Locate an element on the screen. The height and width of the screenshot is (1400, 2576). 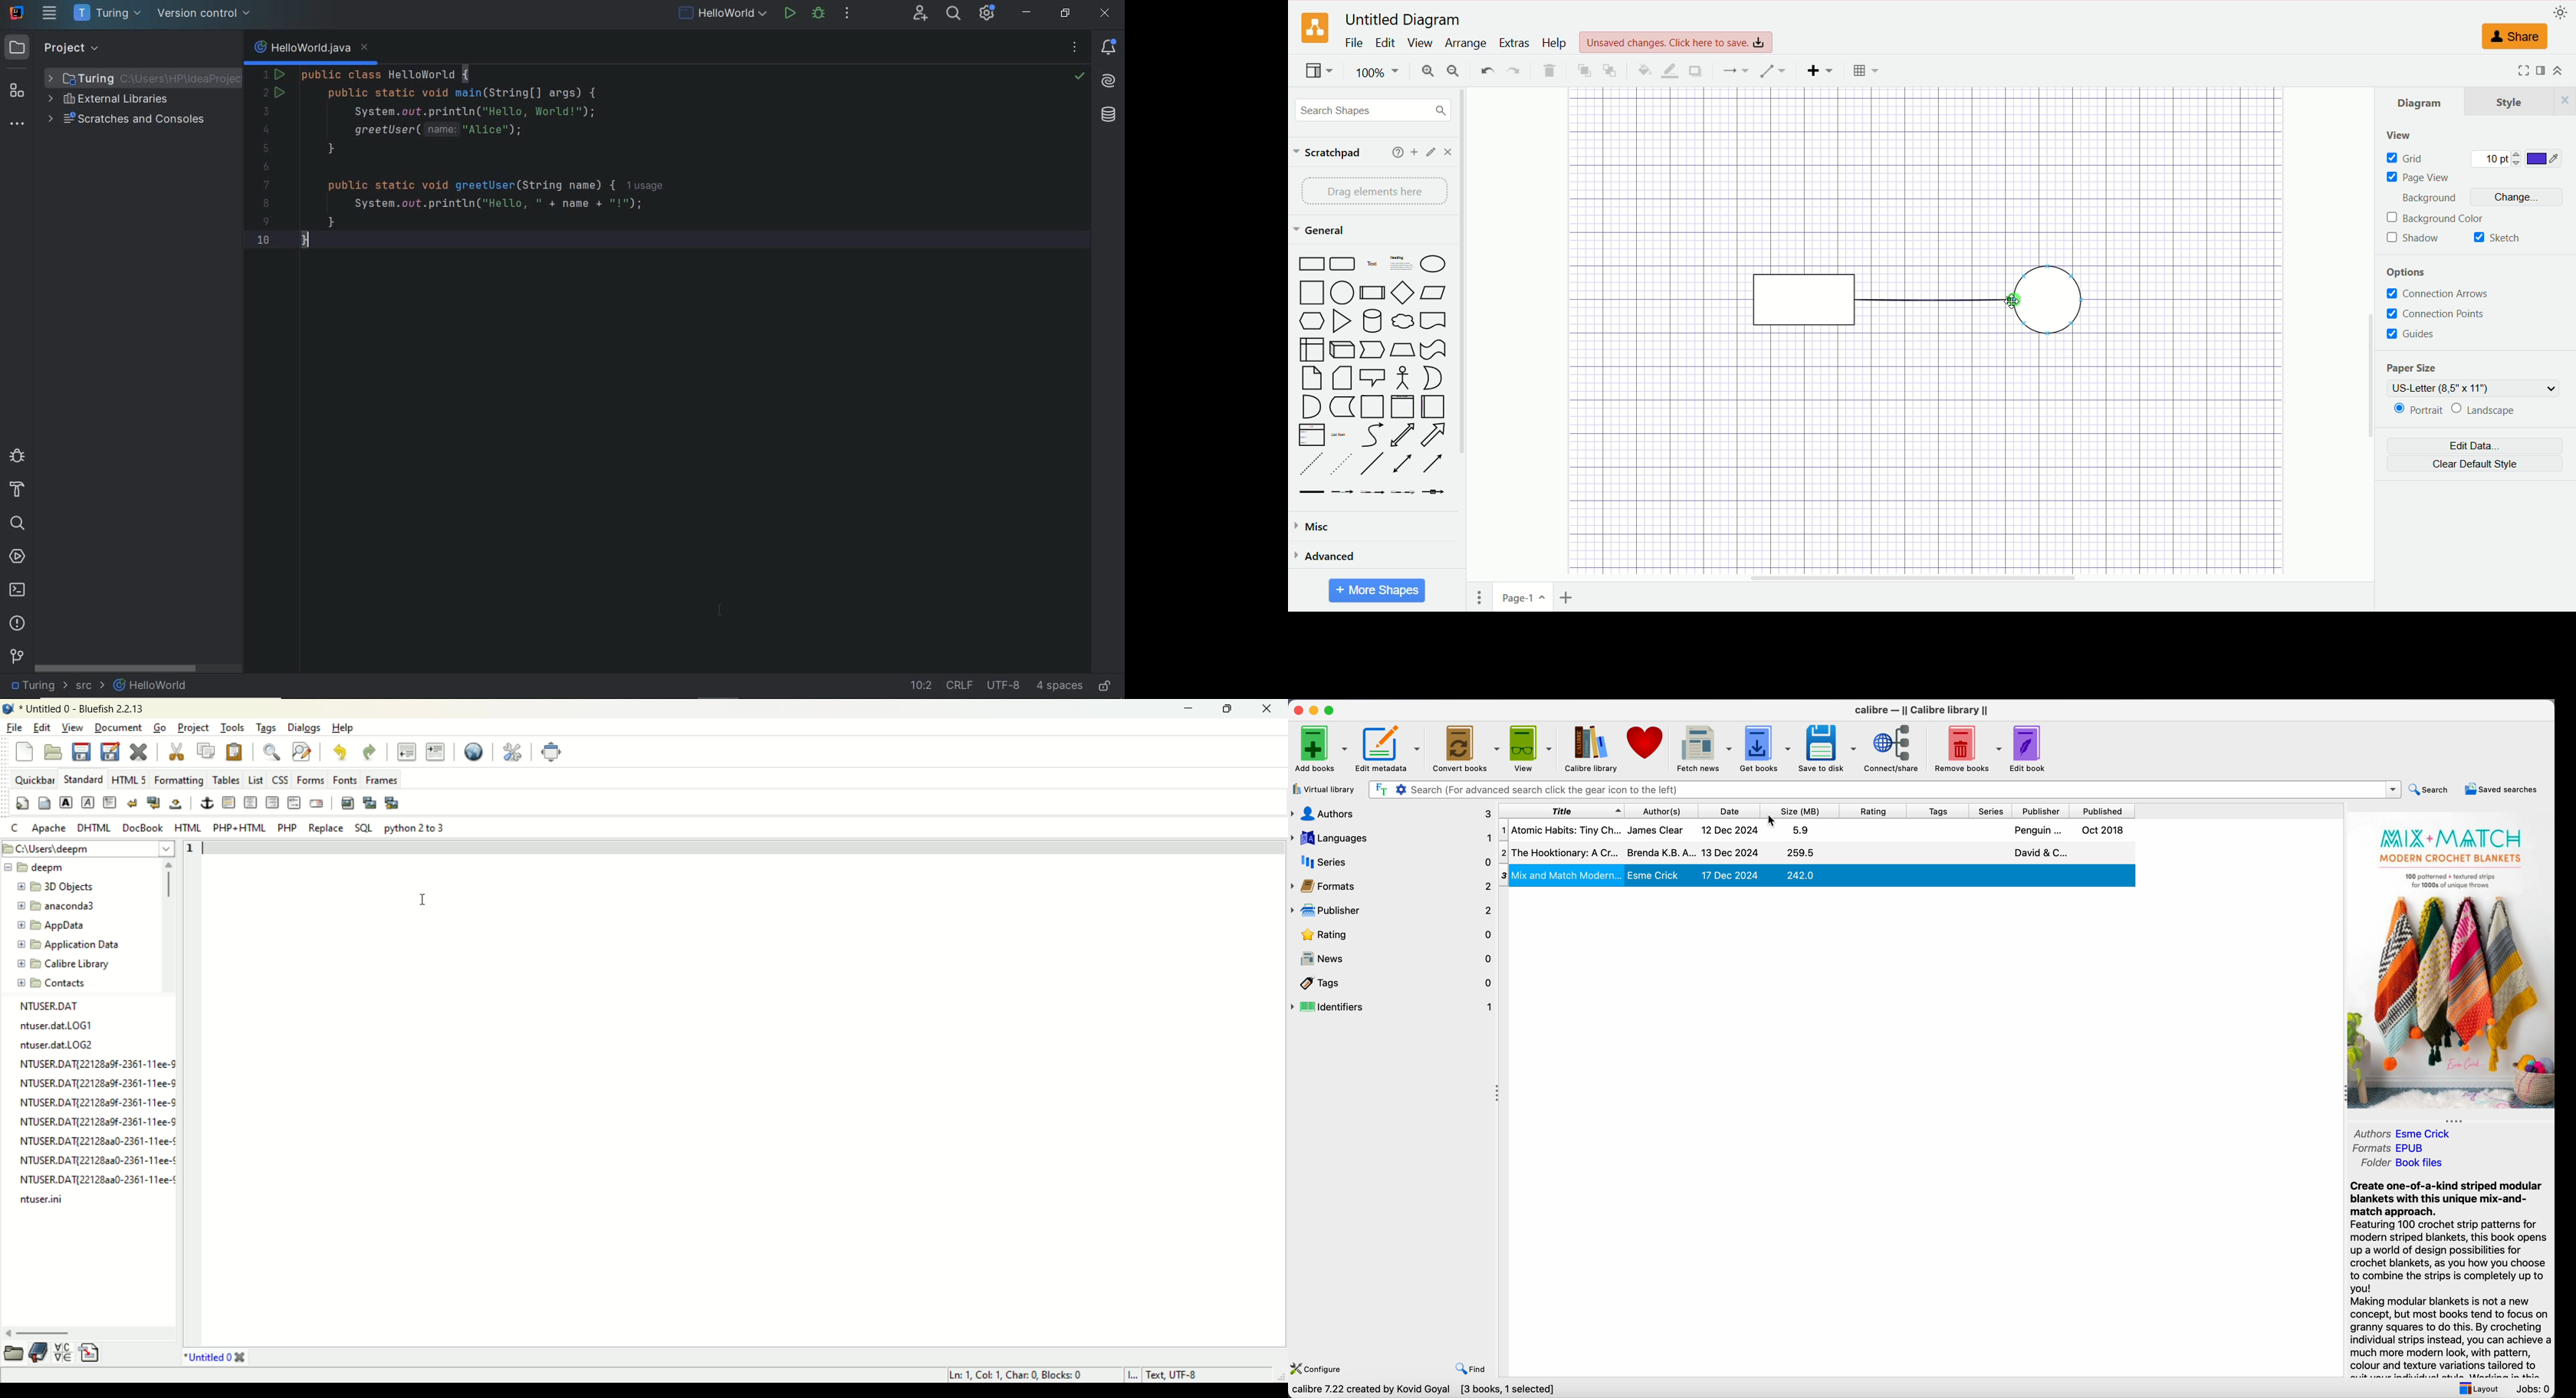
minimize is located at coordinates (1187, 710).